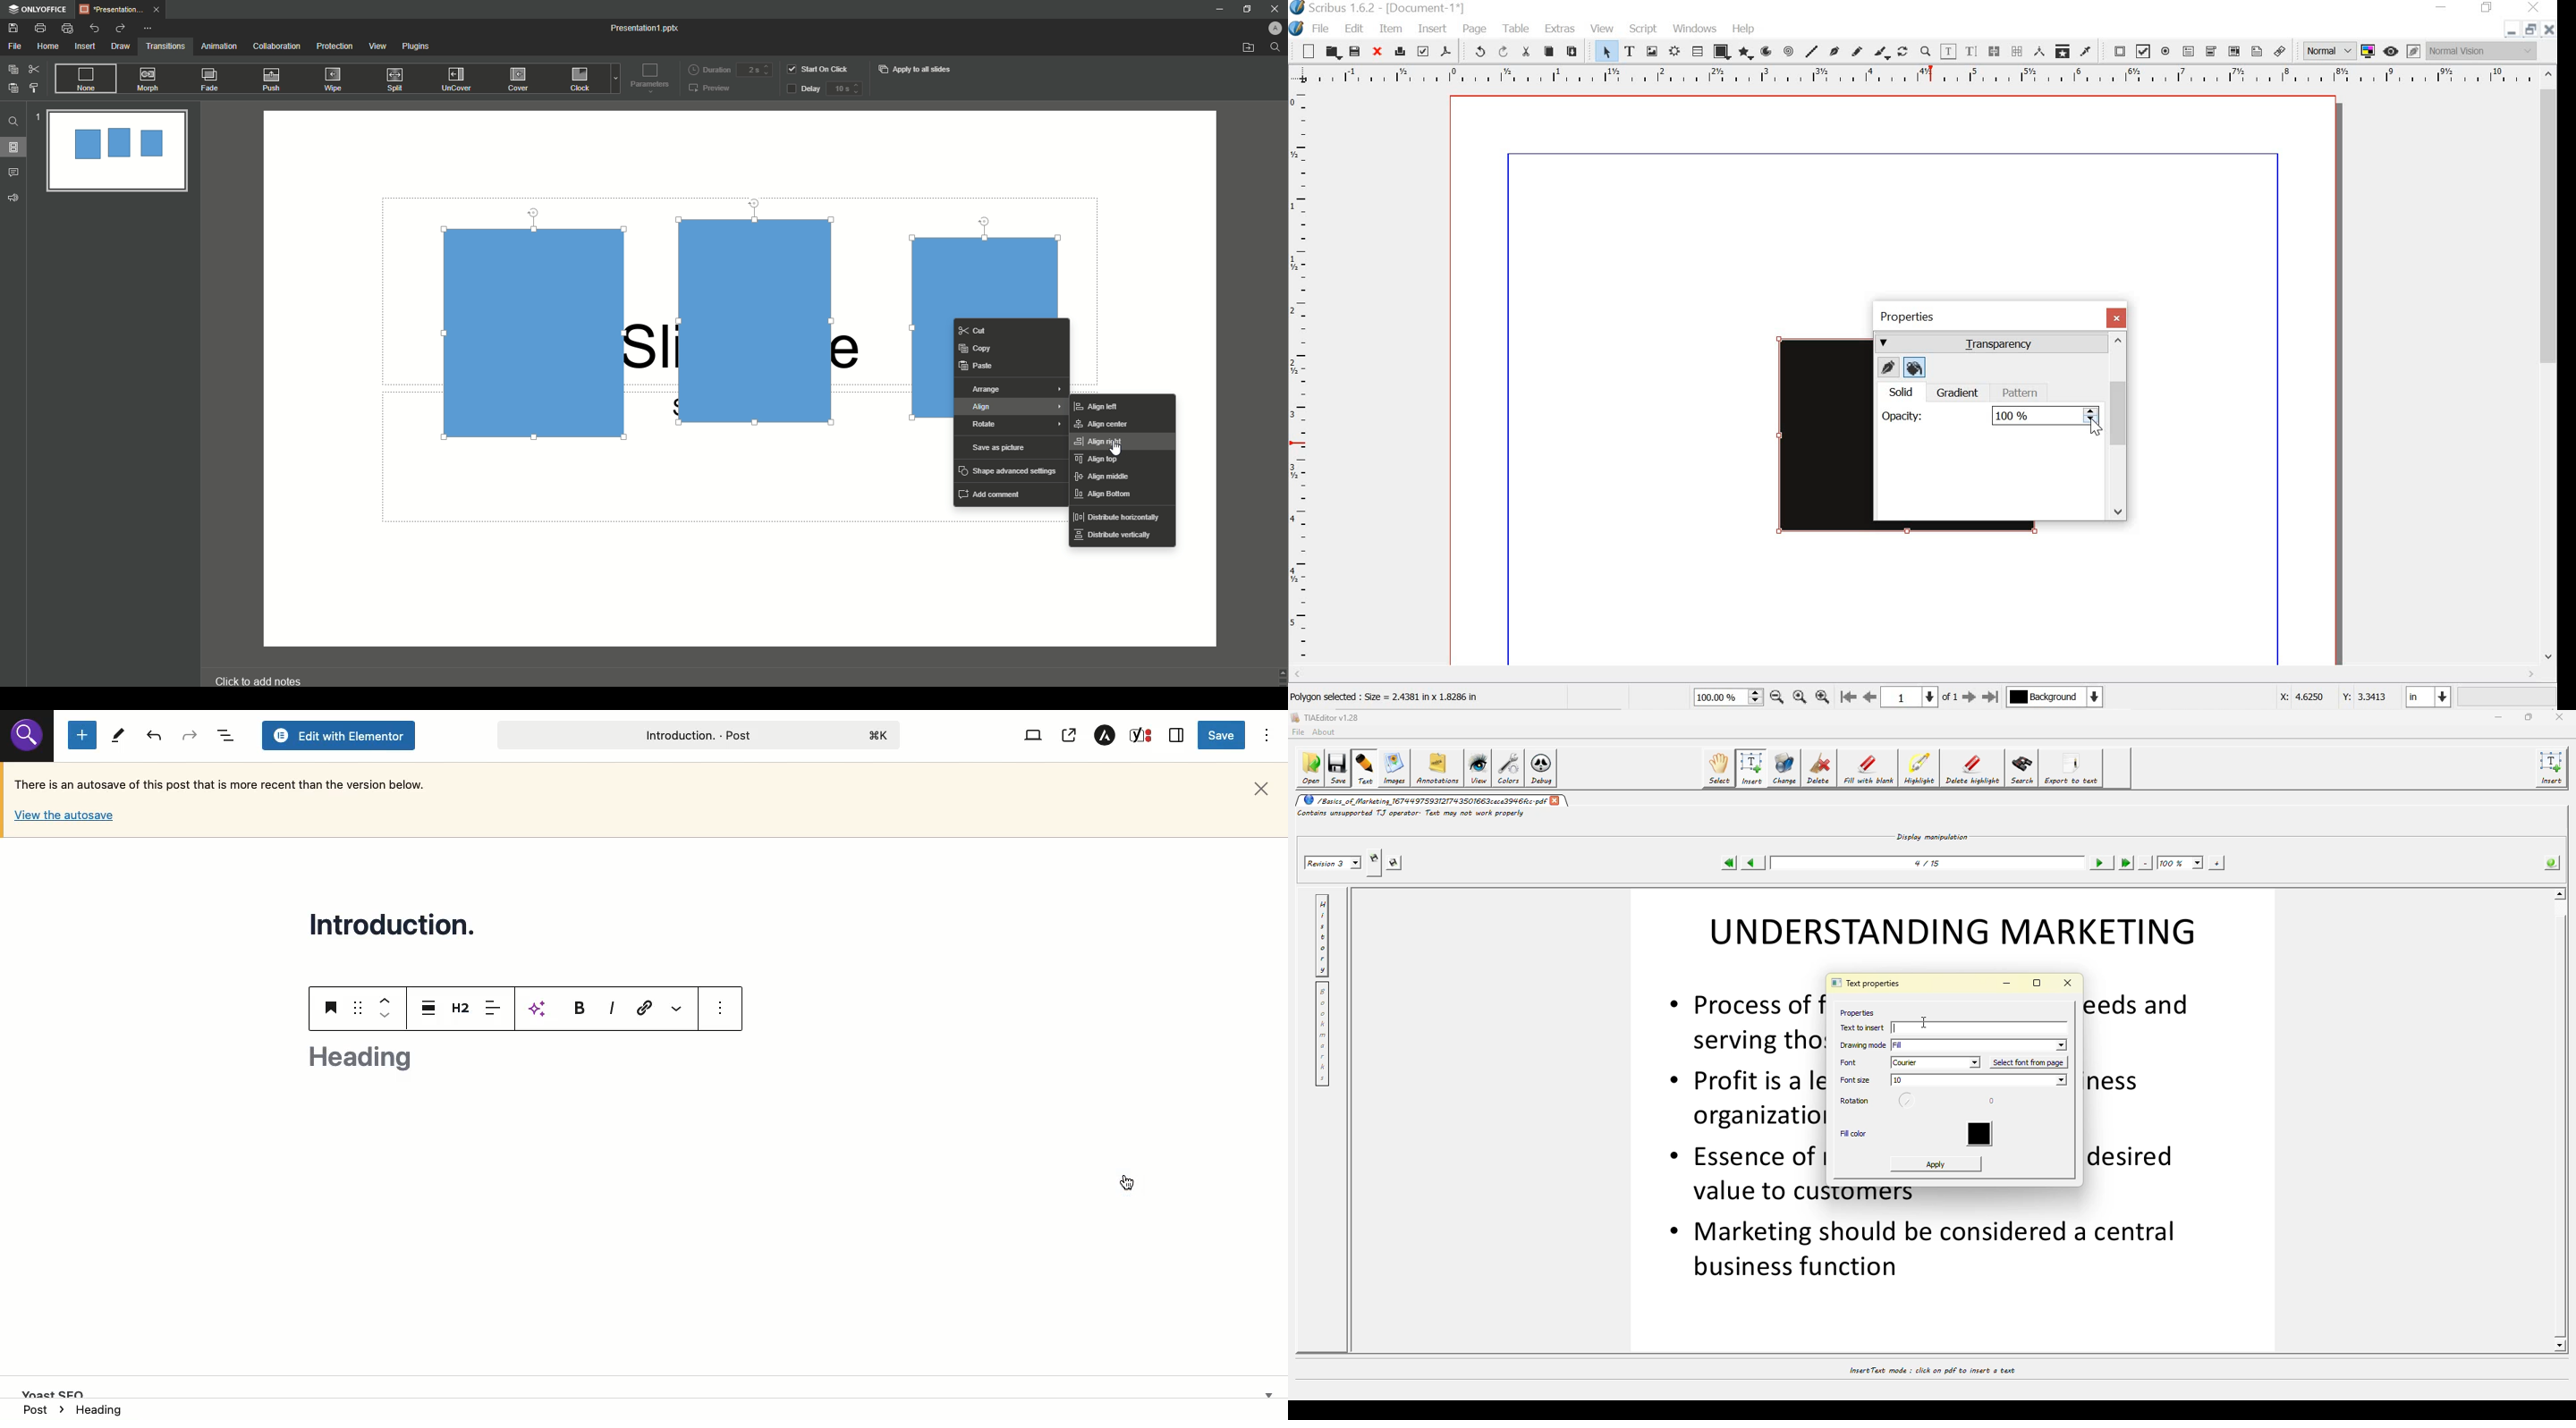 The width and height of the screenshot is (2576, 1428). Describe the element at coordinates (520, 78) in the screenshot. I see `Cover` at that location.